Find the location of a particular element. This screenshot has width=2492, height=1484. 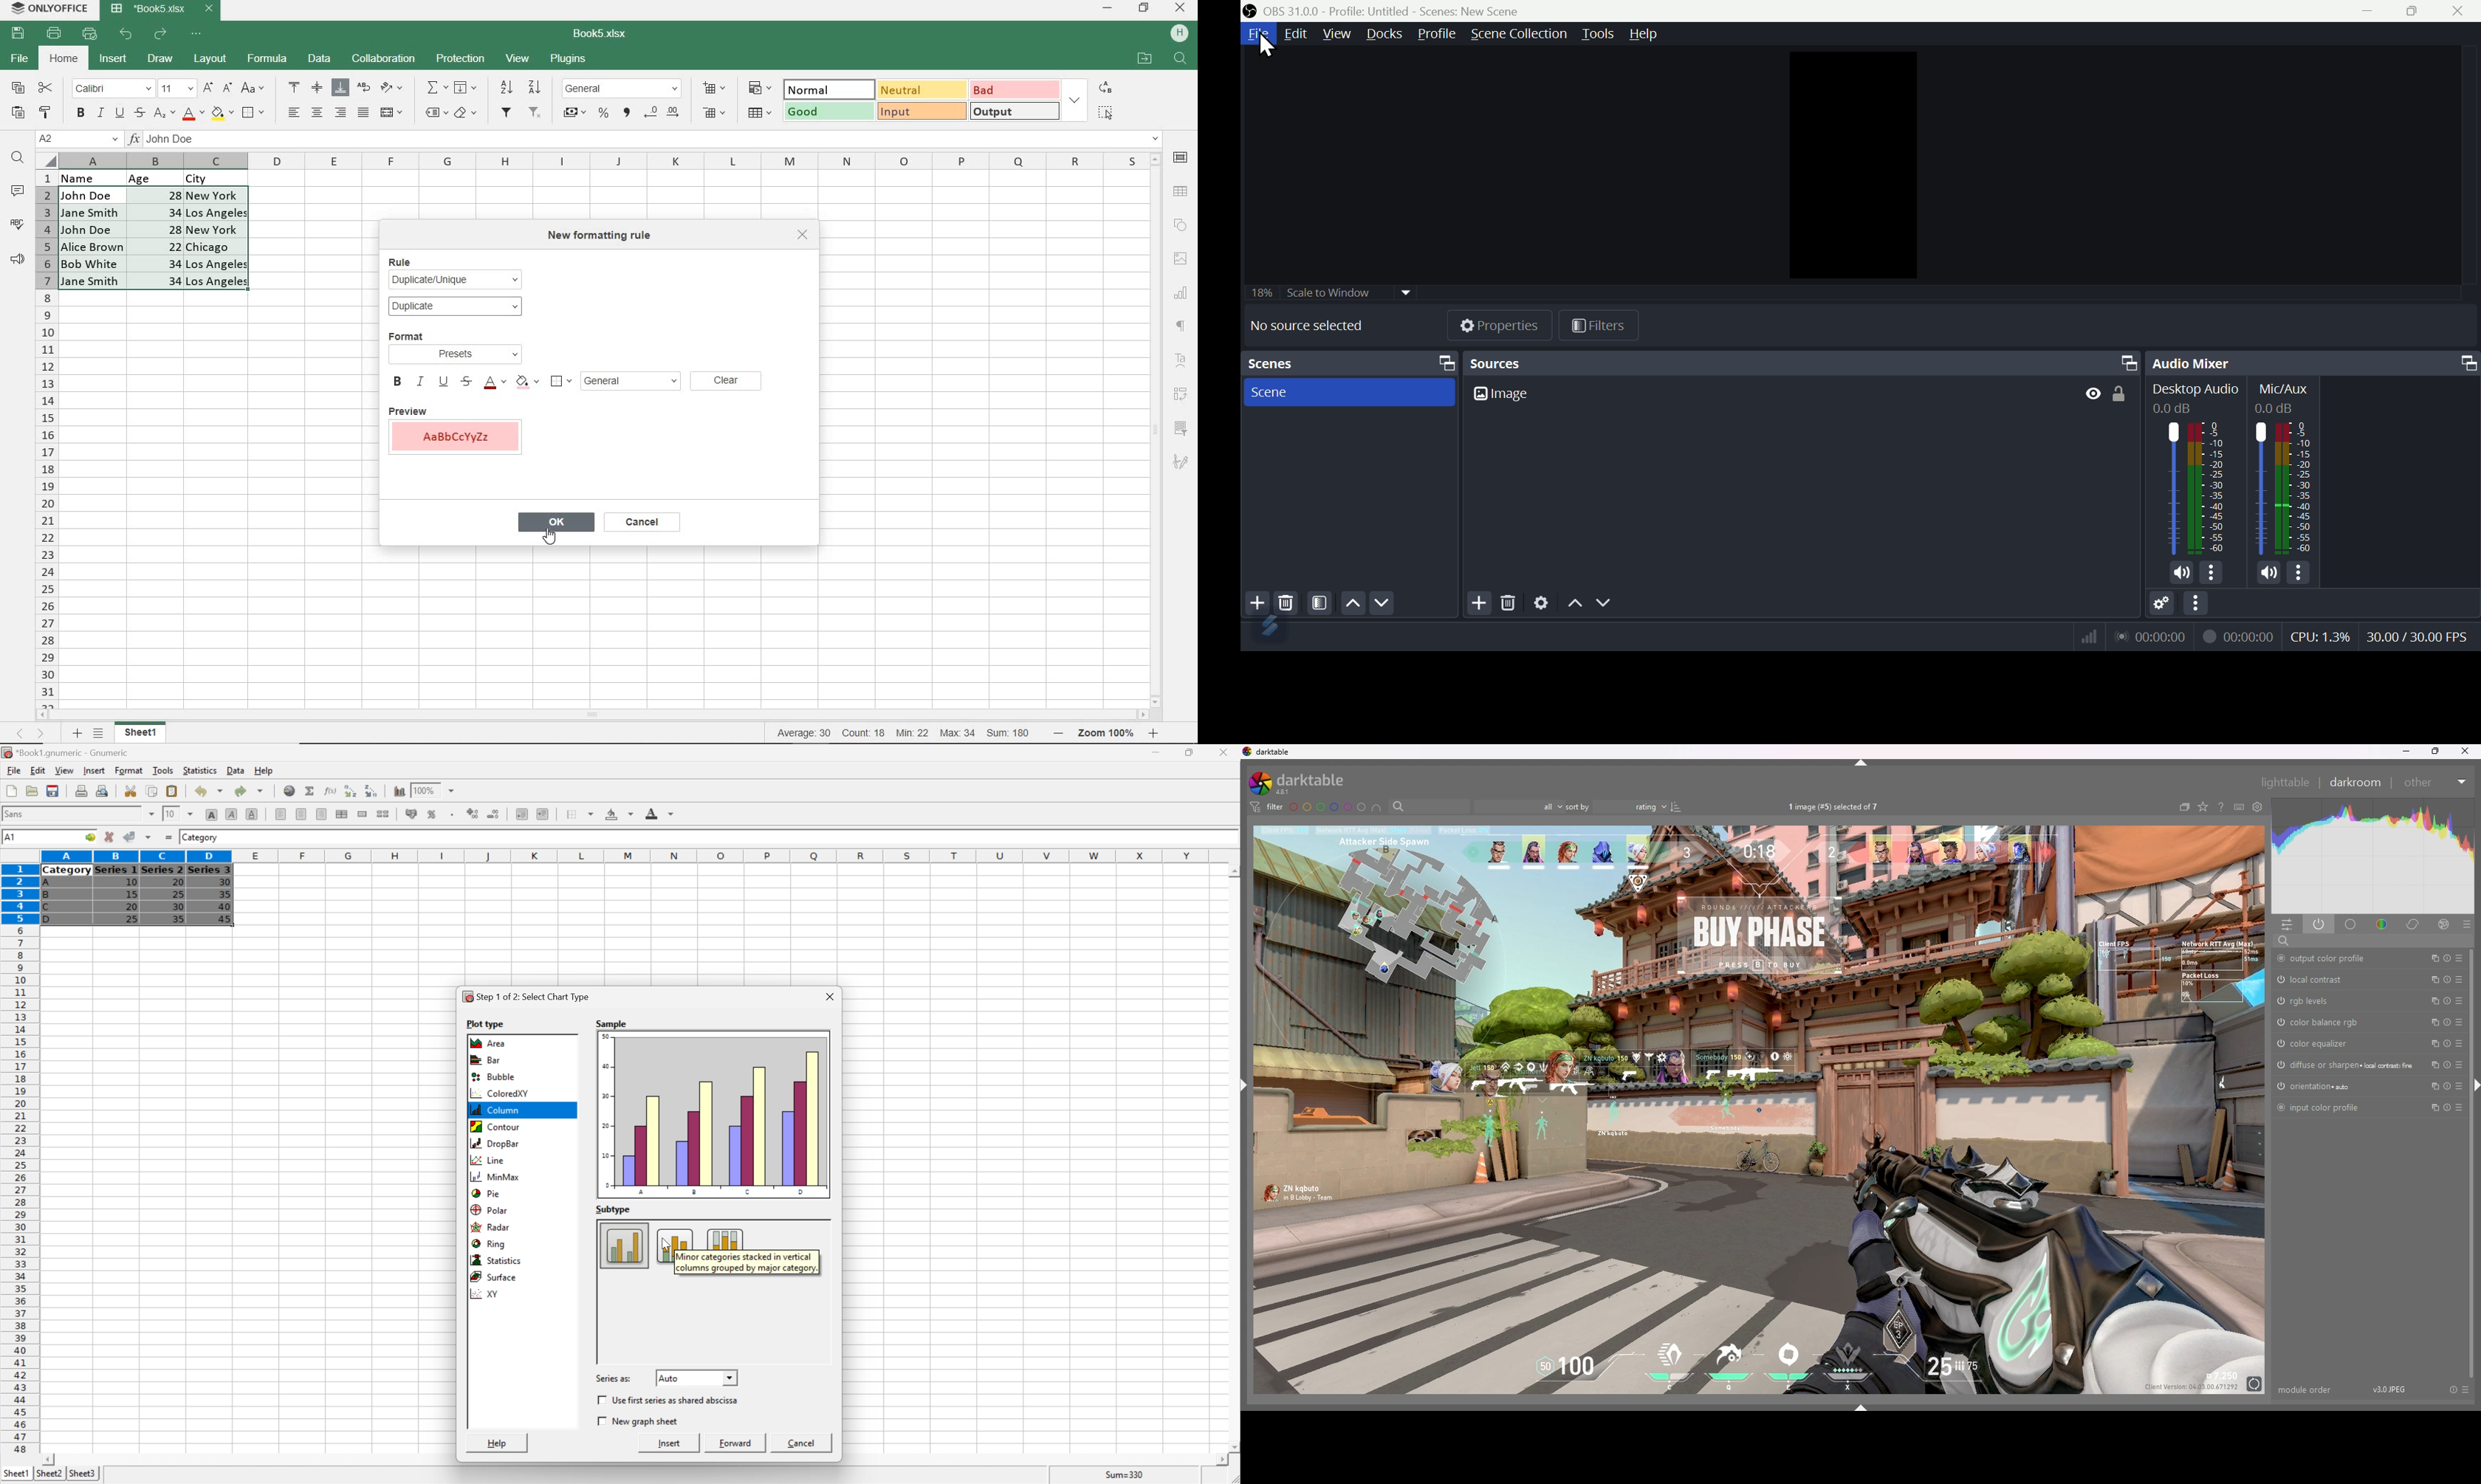

close is located at coordinates (2467, 750).